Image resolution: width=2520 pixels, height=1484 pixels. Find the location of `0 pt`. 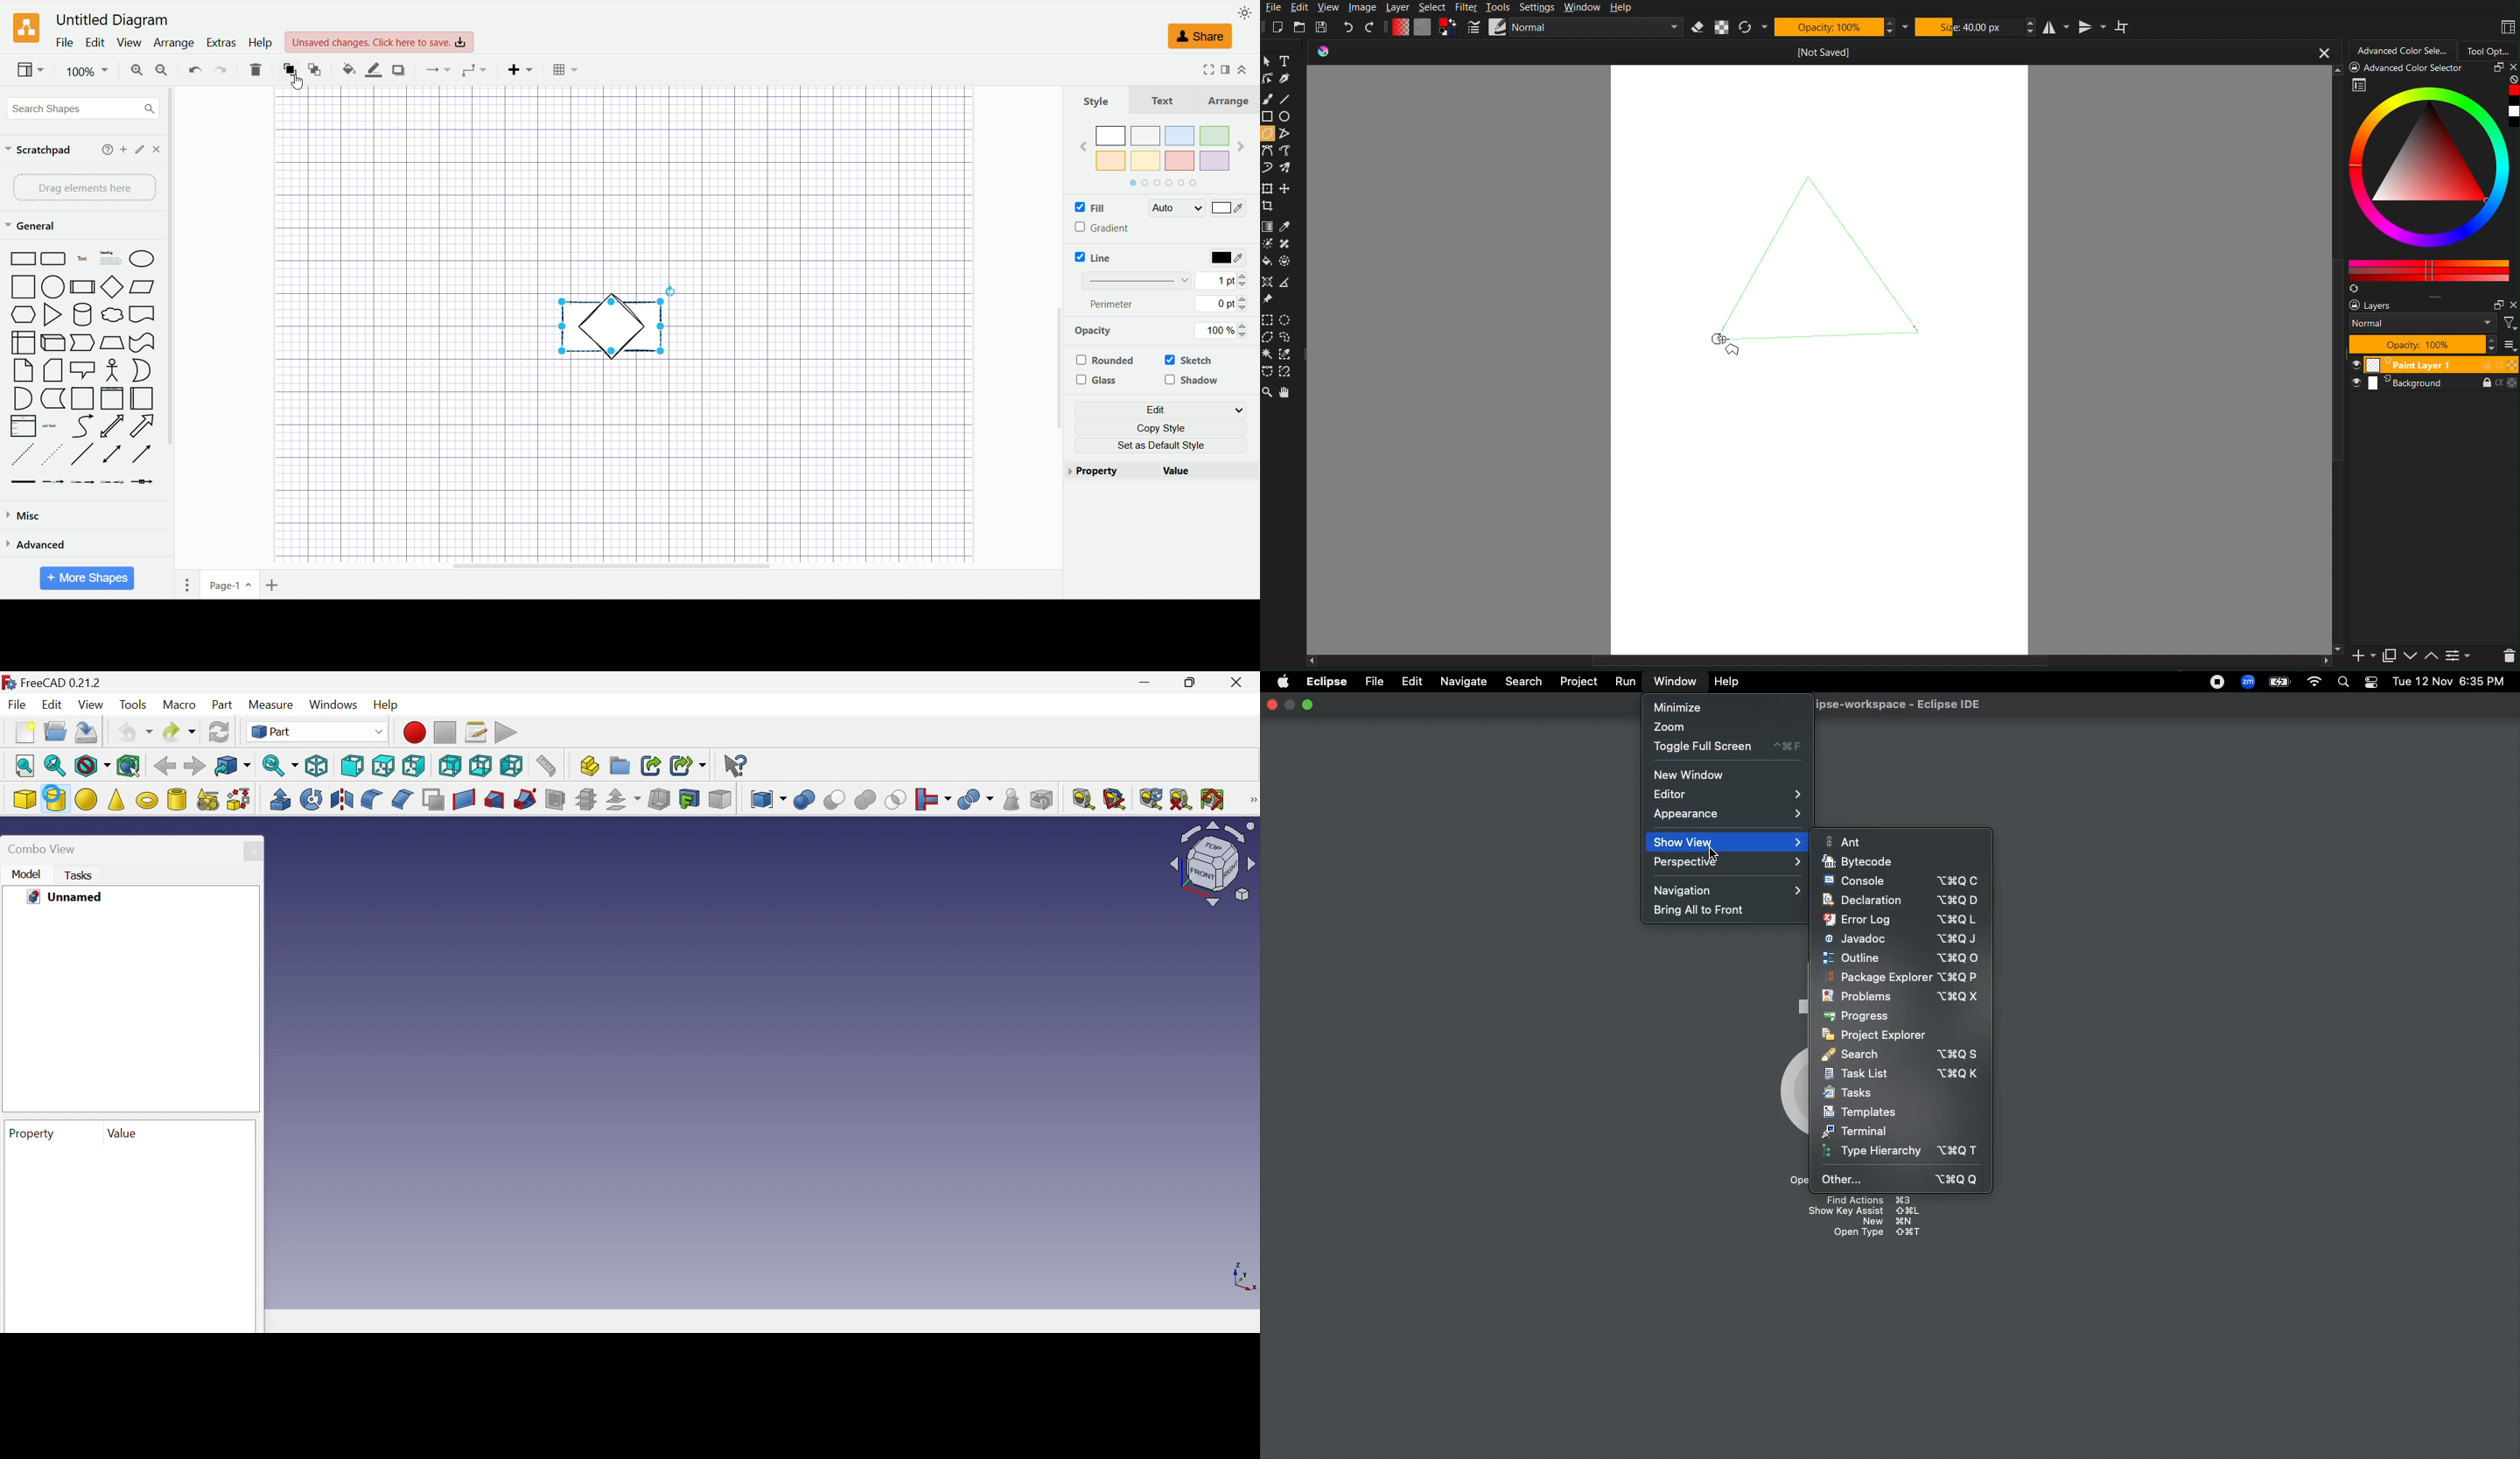

0 pt is located at coordinates (1223, 305).